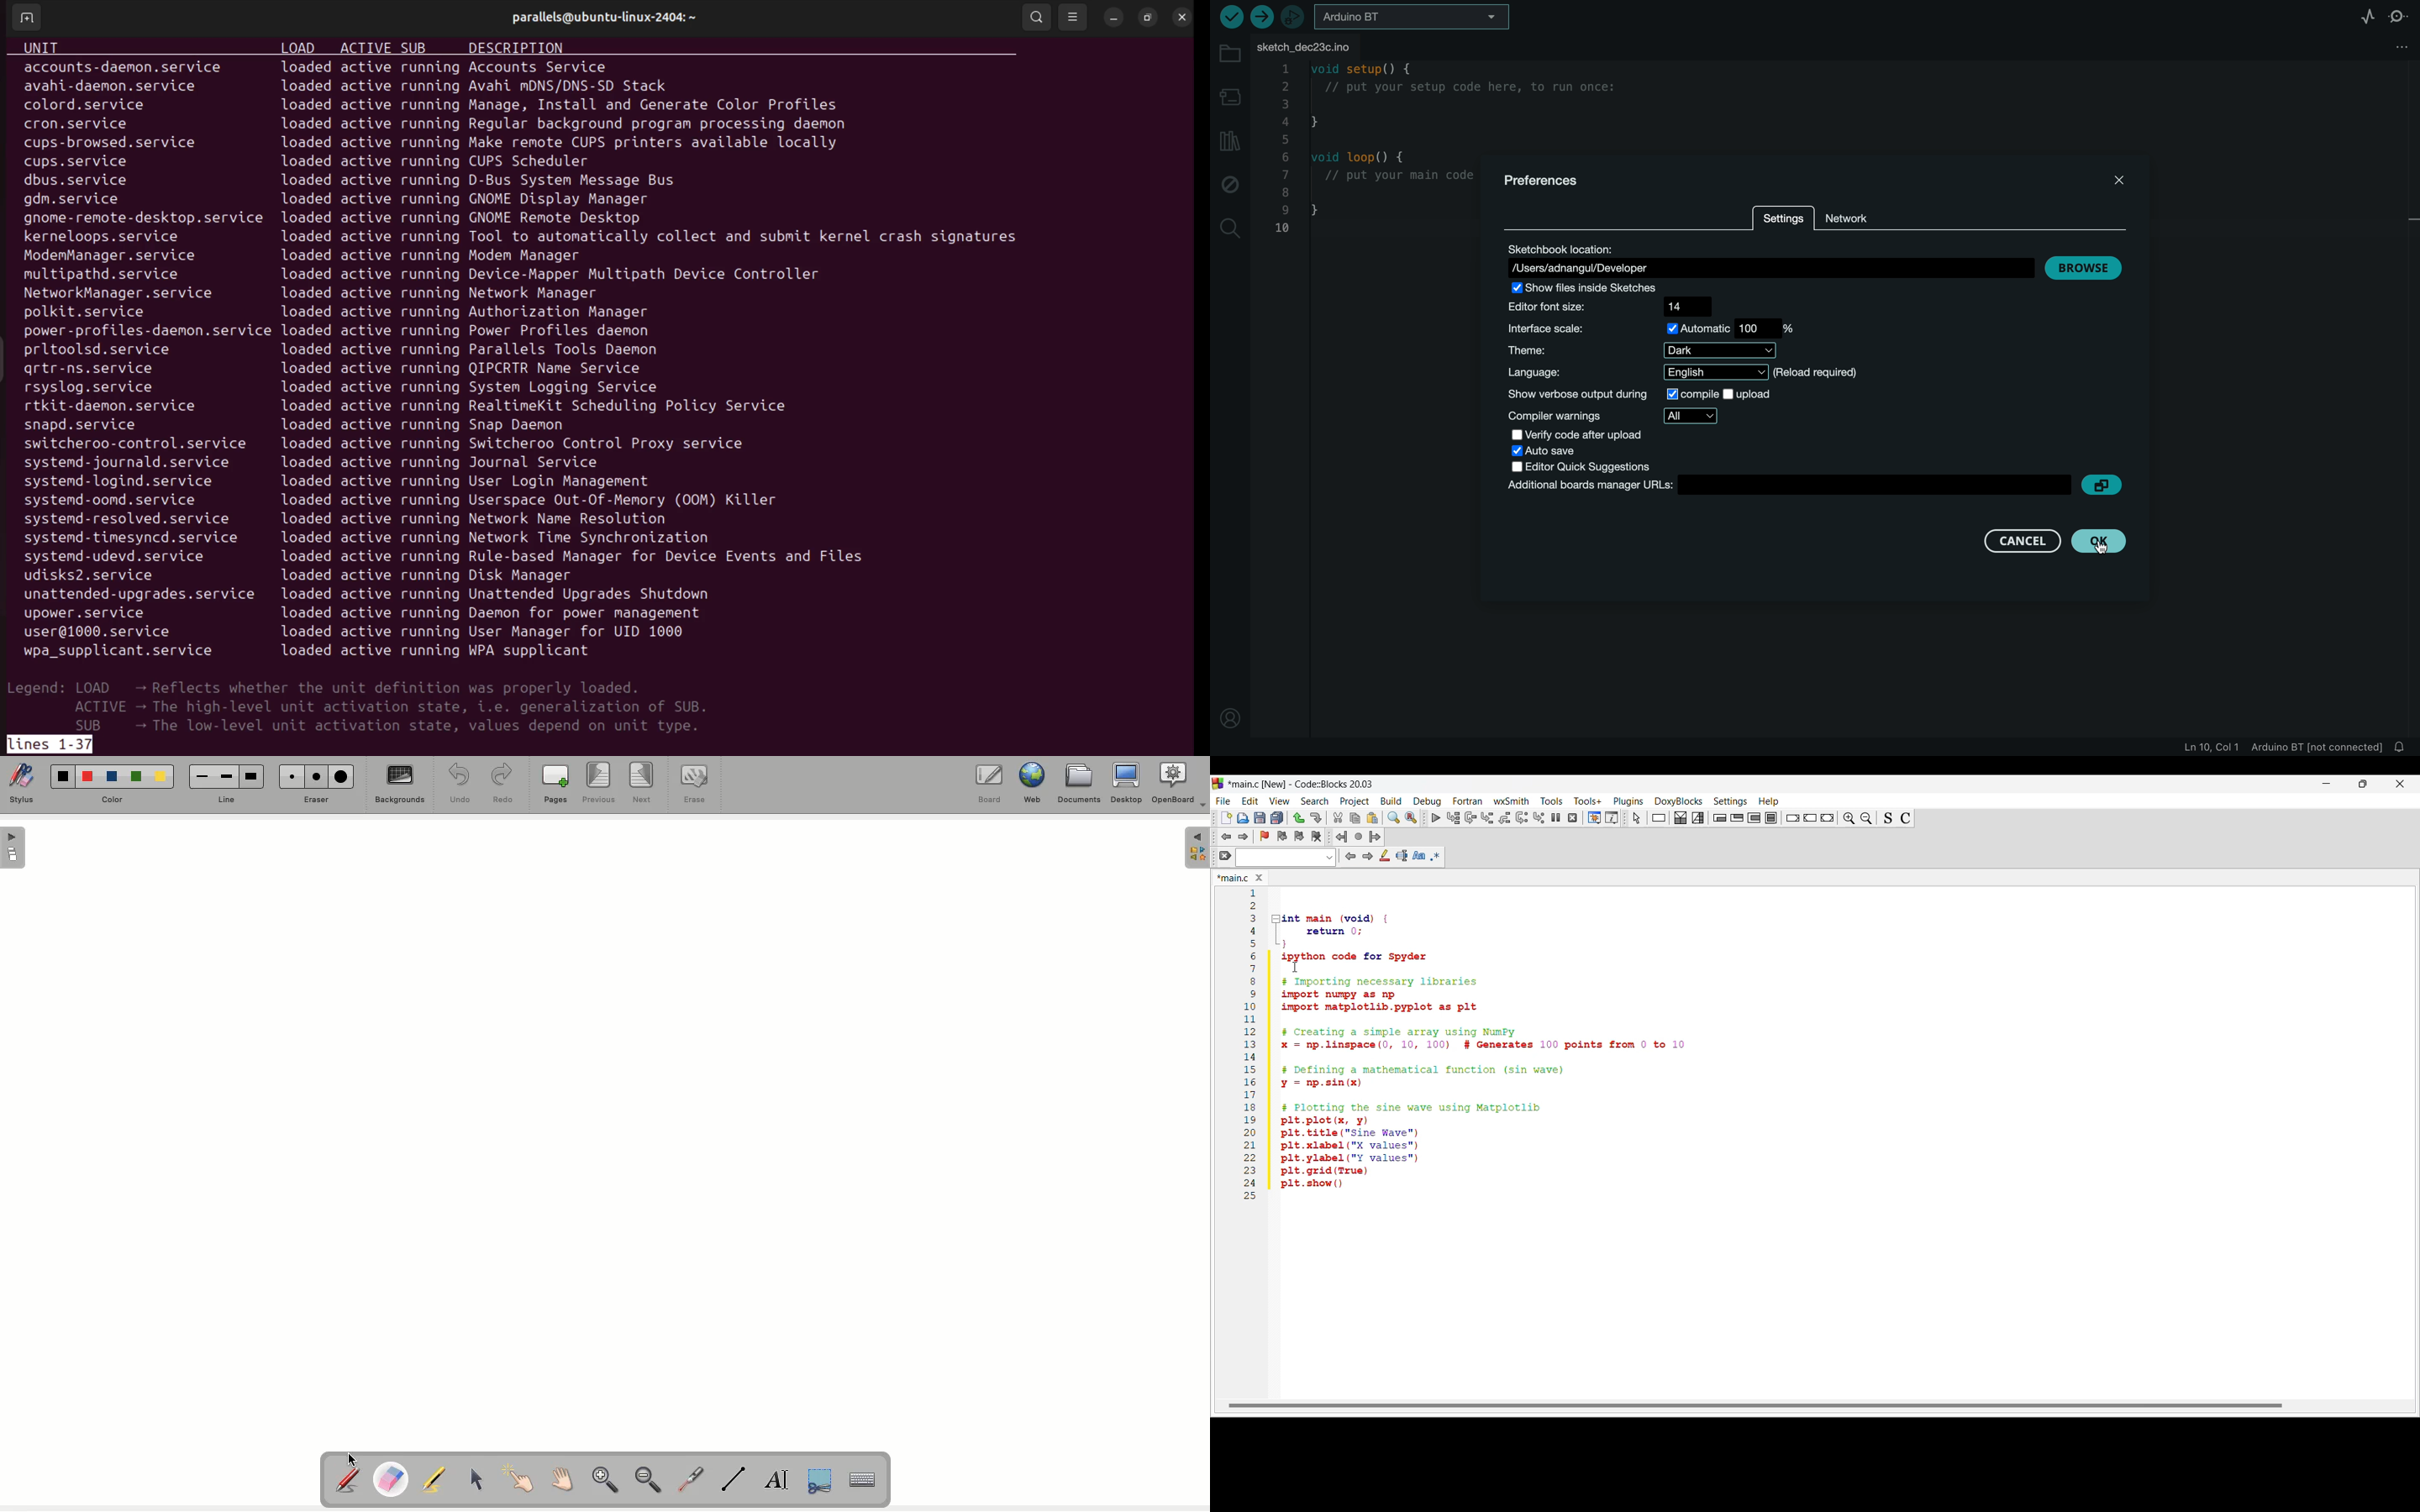  What do you see at coordinates (305, 520) in the screenshot?
I see `loaded` at bounding box center [305, 520].